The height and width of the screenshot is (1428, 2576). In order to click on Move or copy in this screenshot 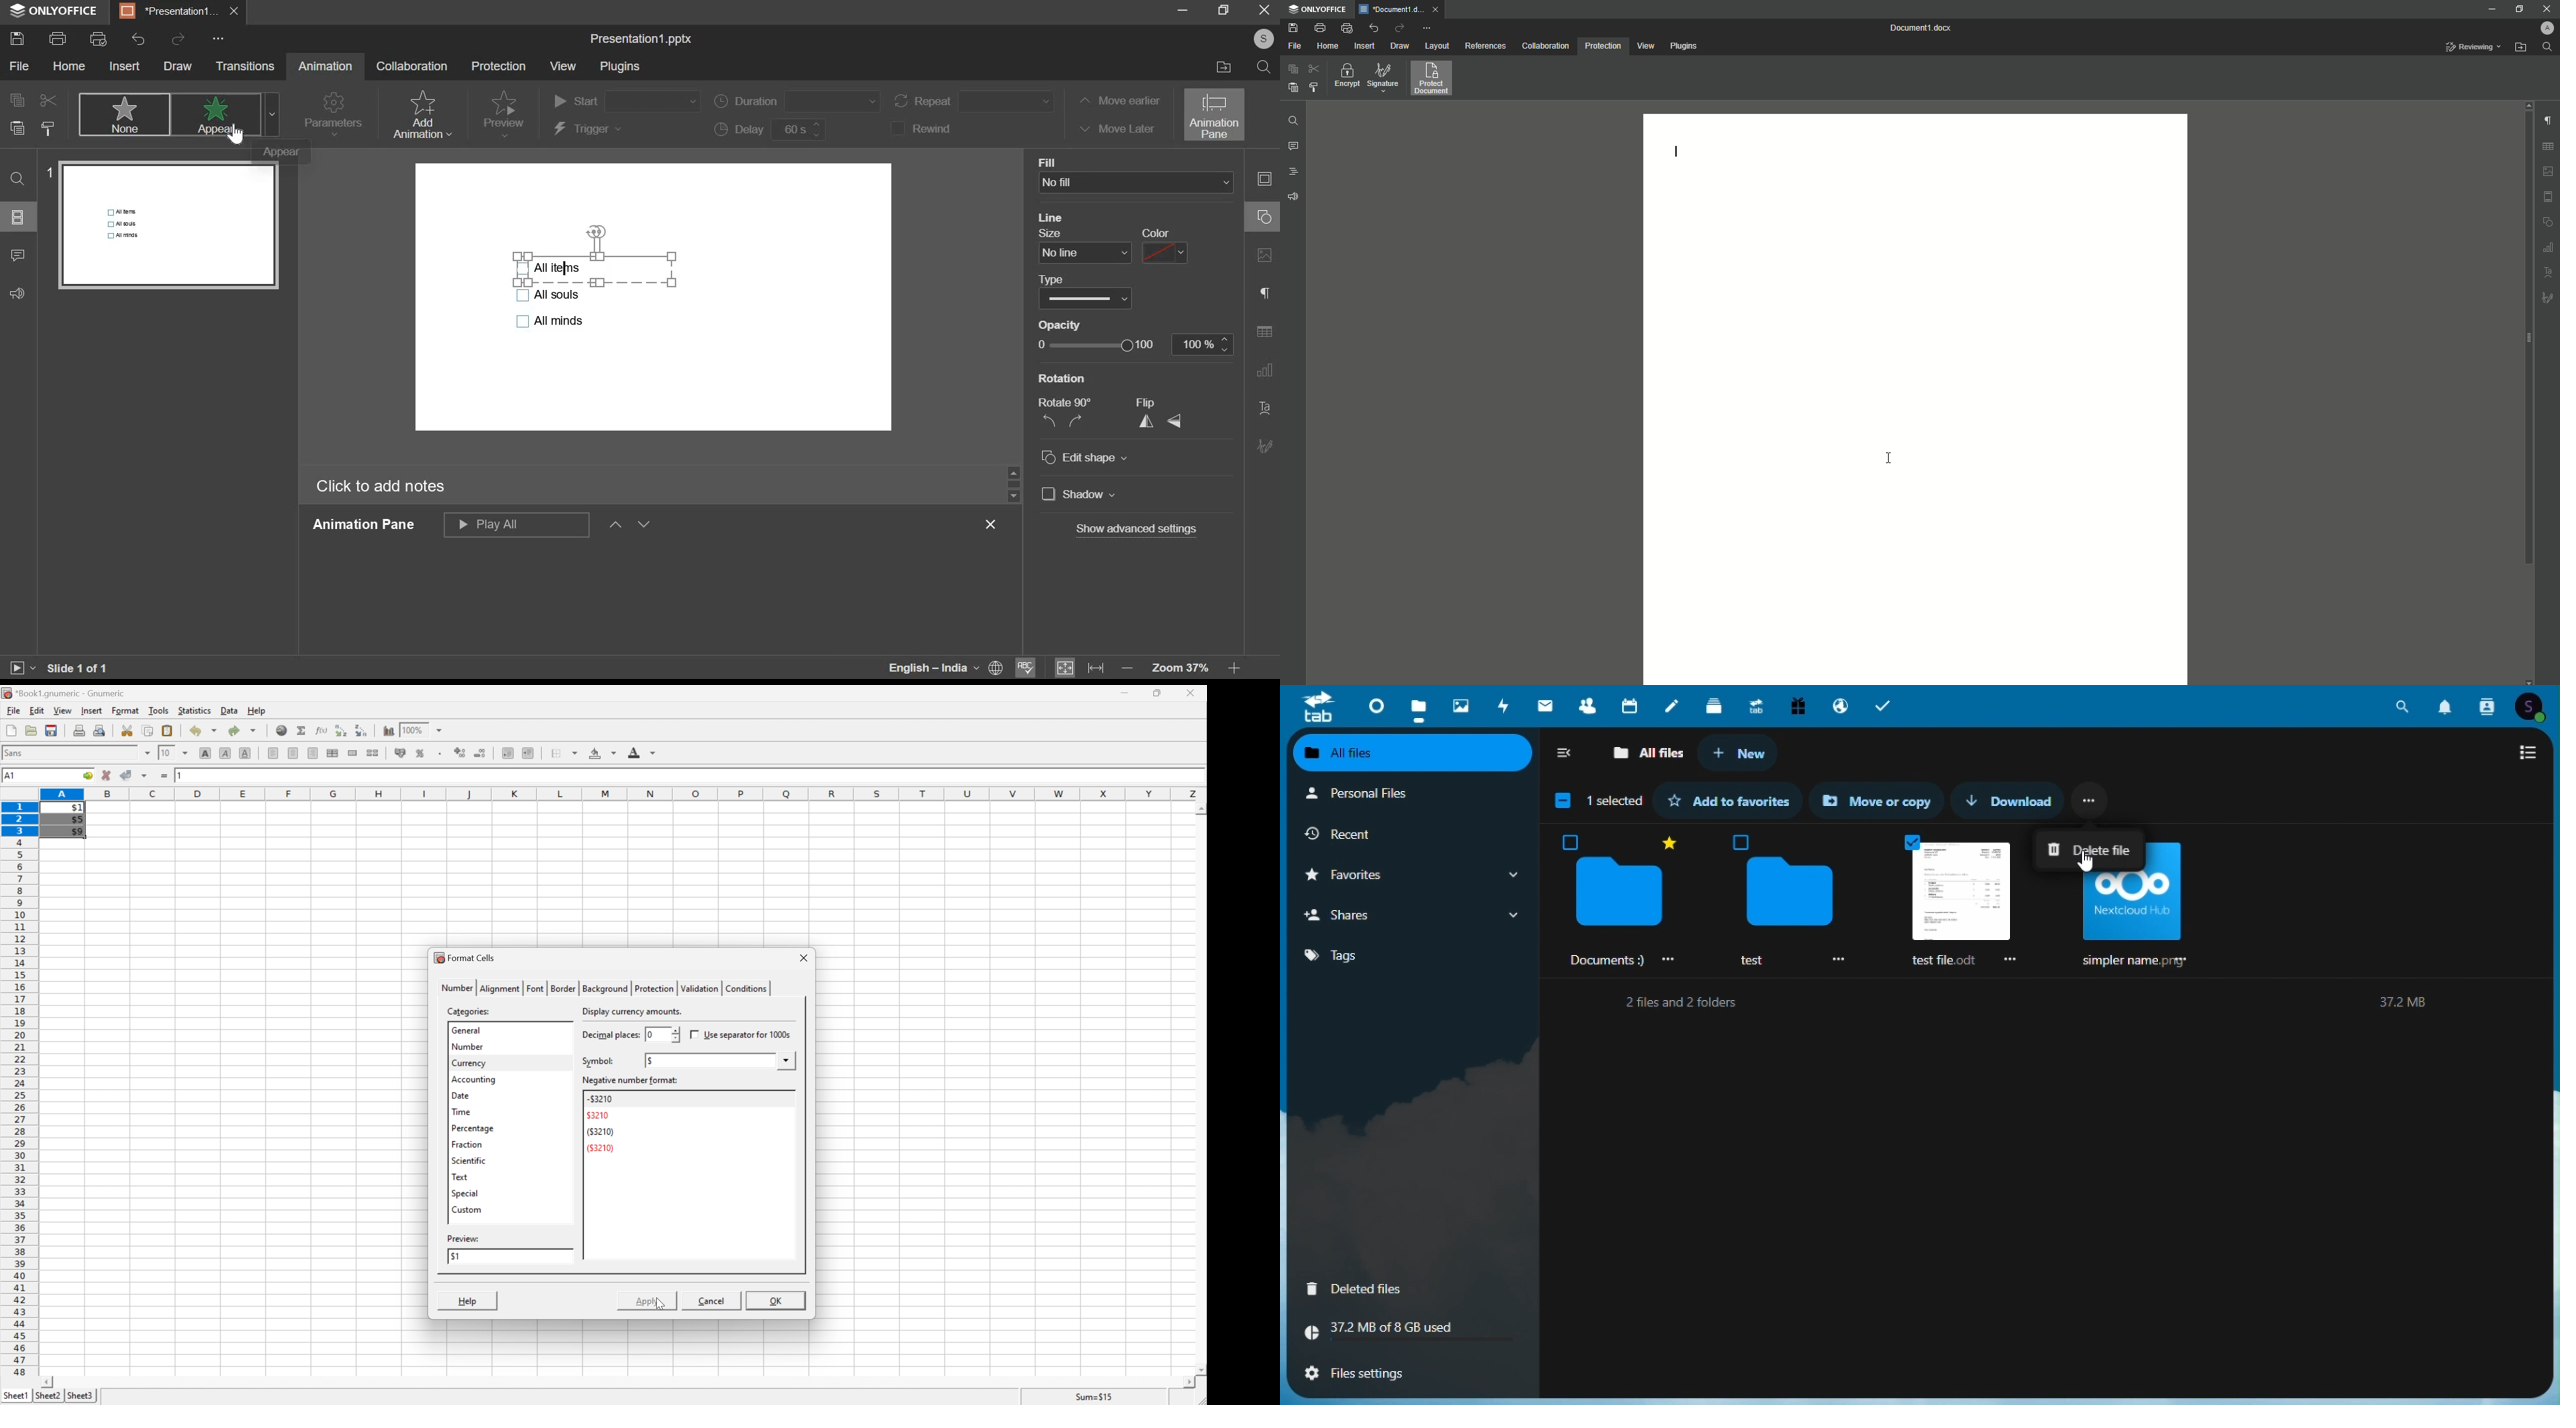, I will do `click(1877, 801)`.